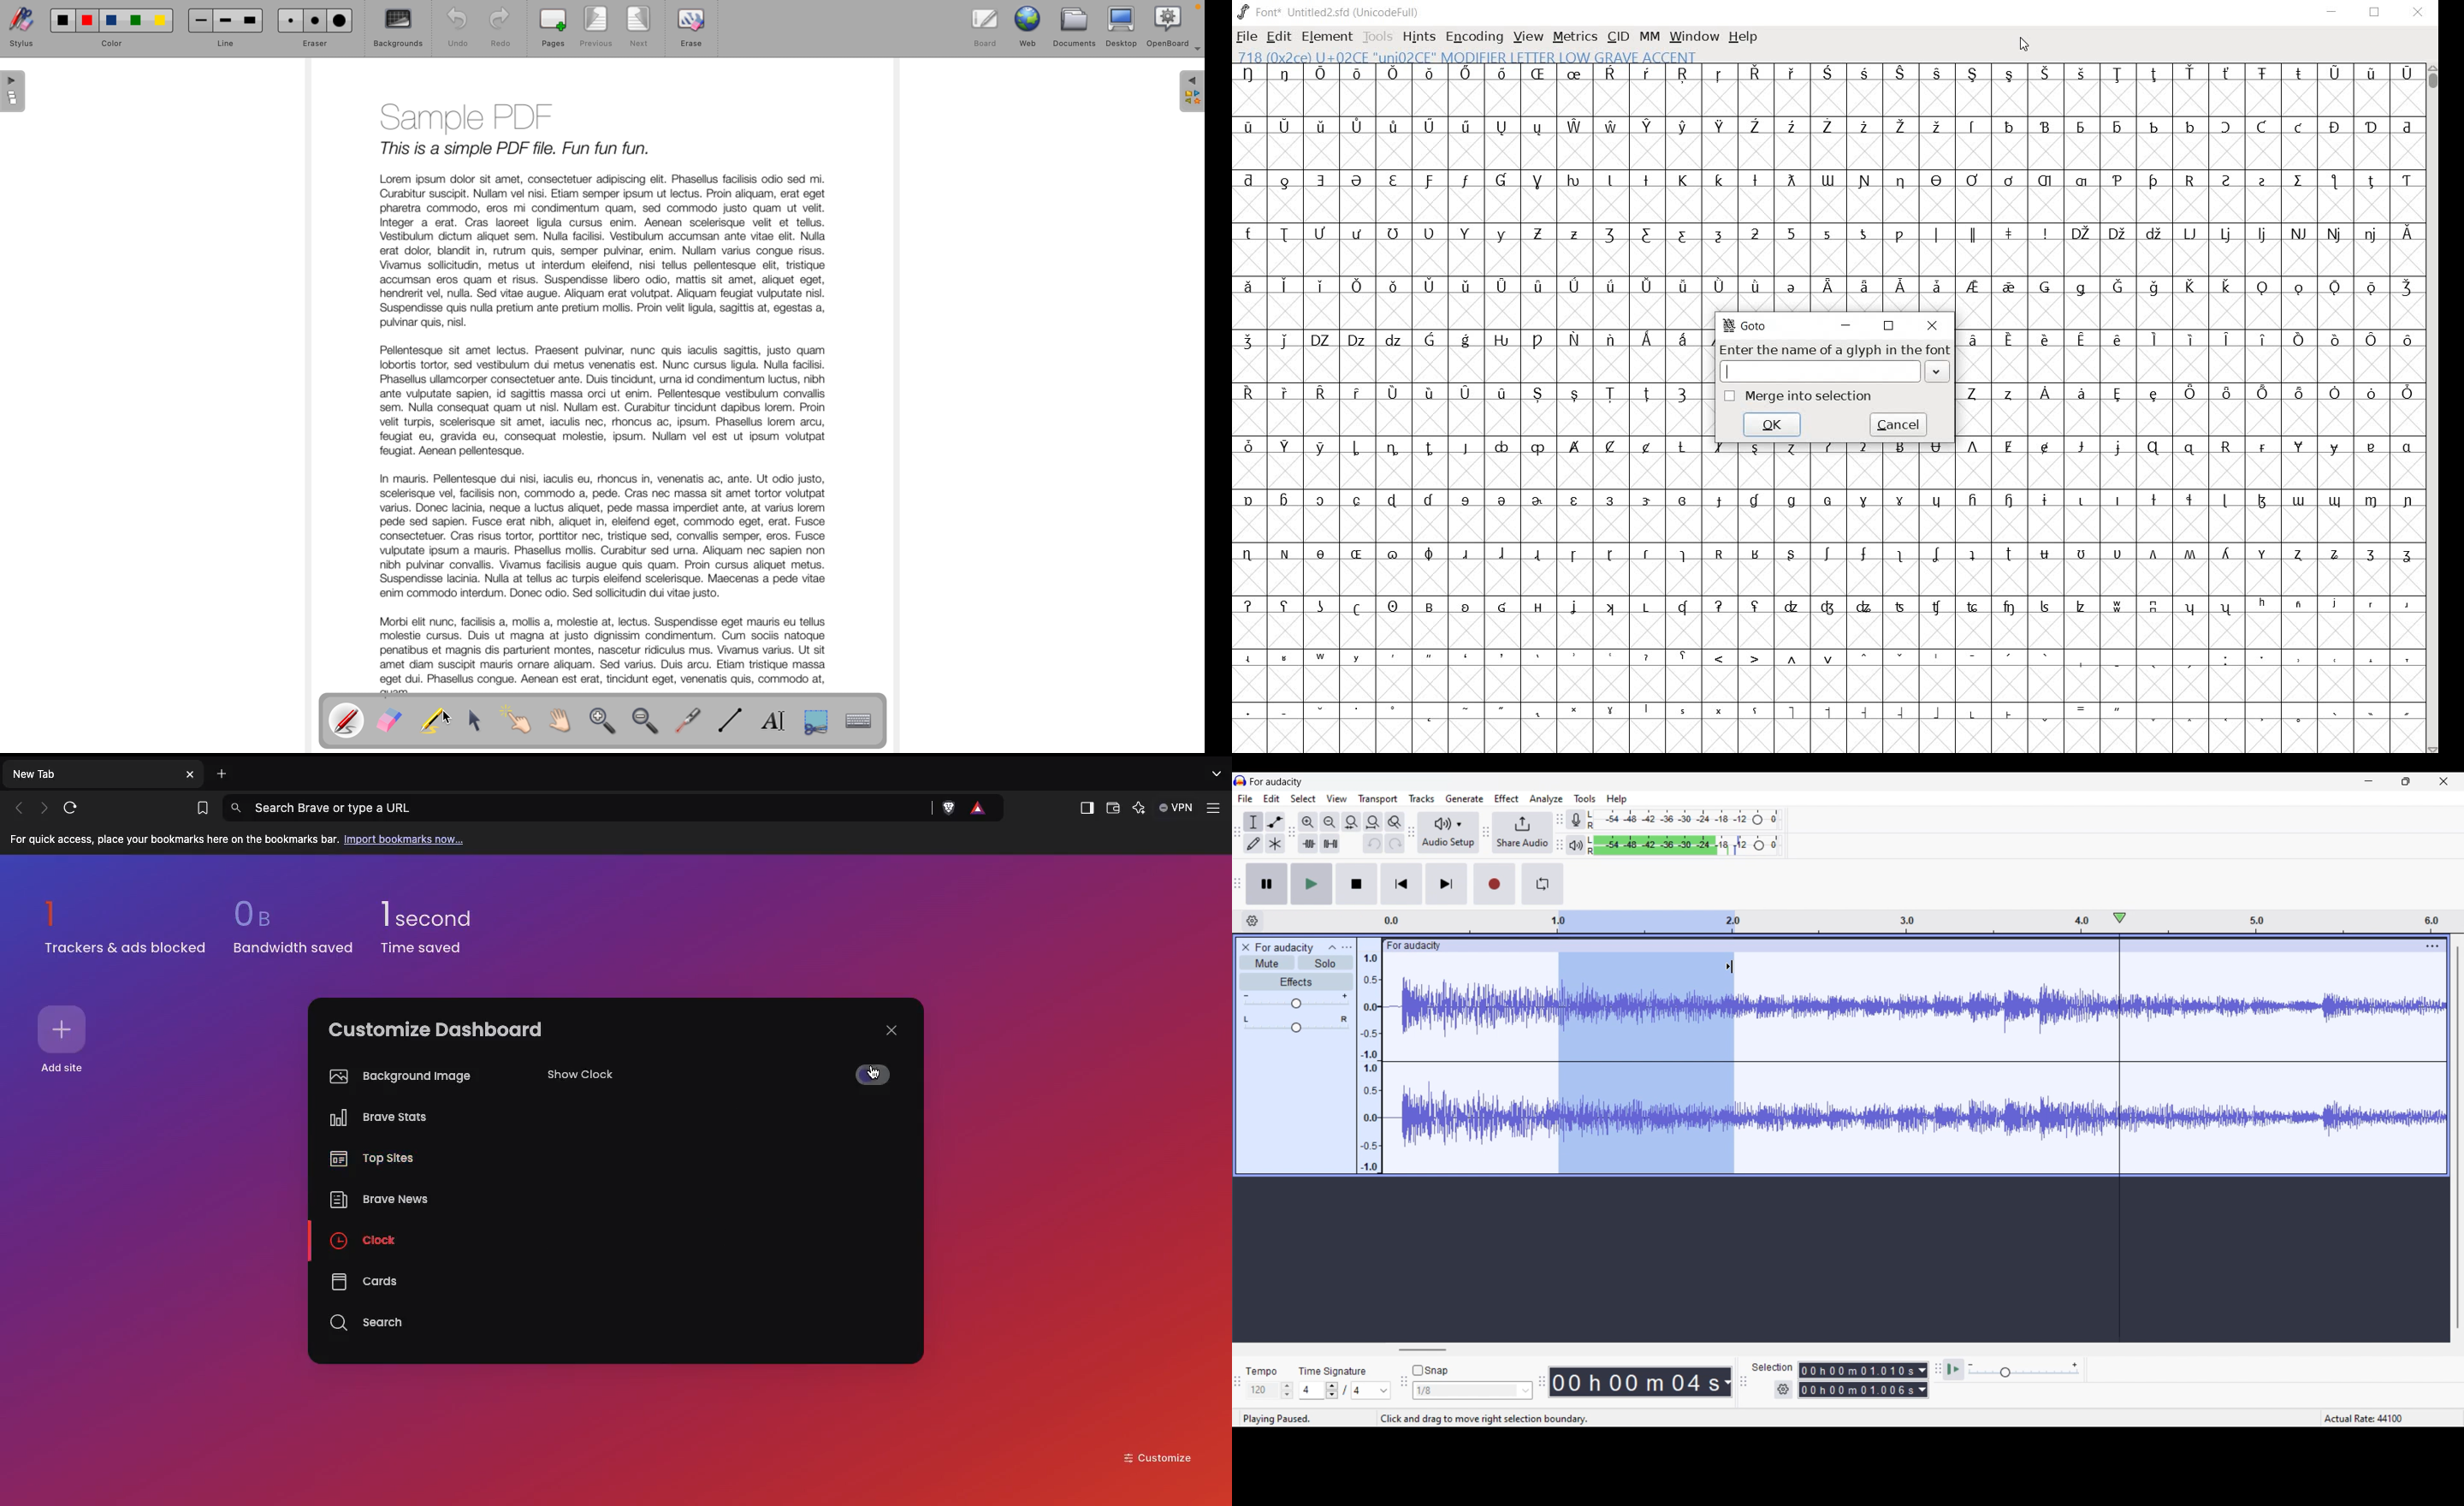 Image resolution: width=2464 pixels, height=1512 pixels. Describe the element at coordinates (2120, 1127) in the screenshot. I see `Playhead` at that location.